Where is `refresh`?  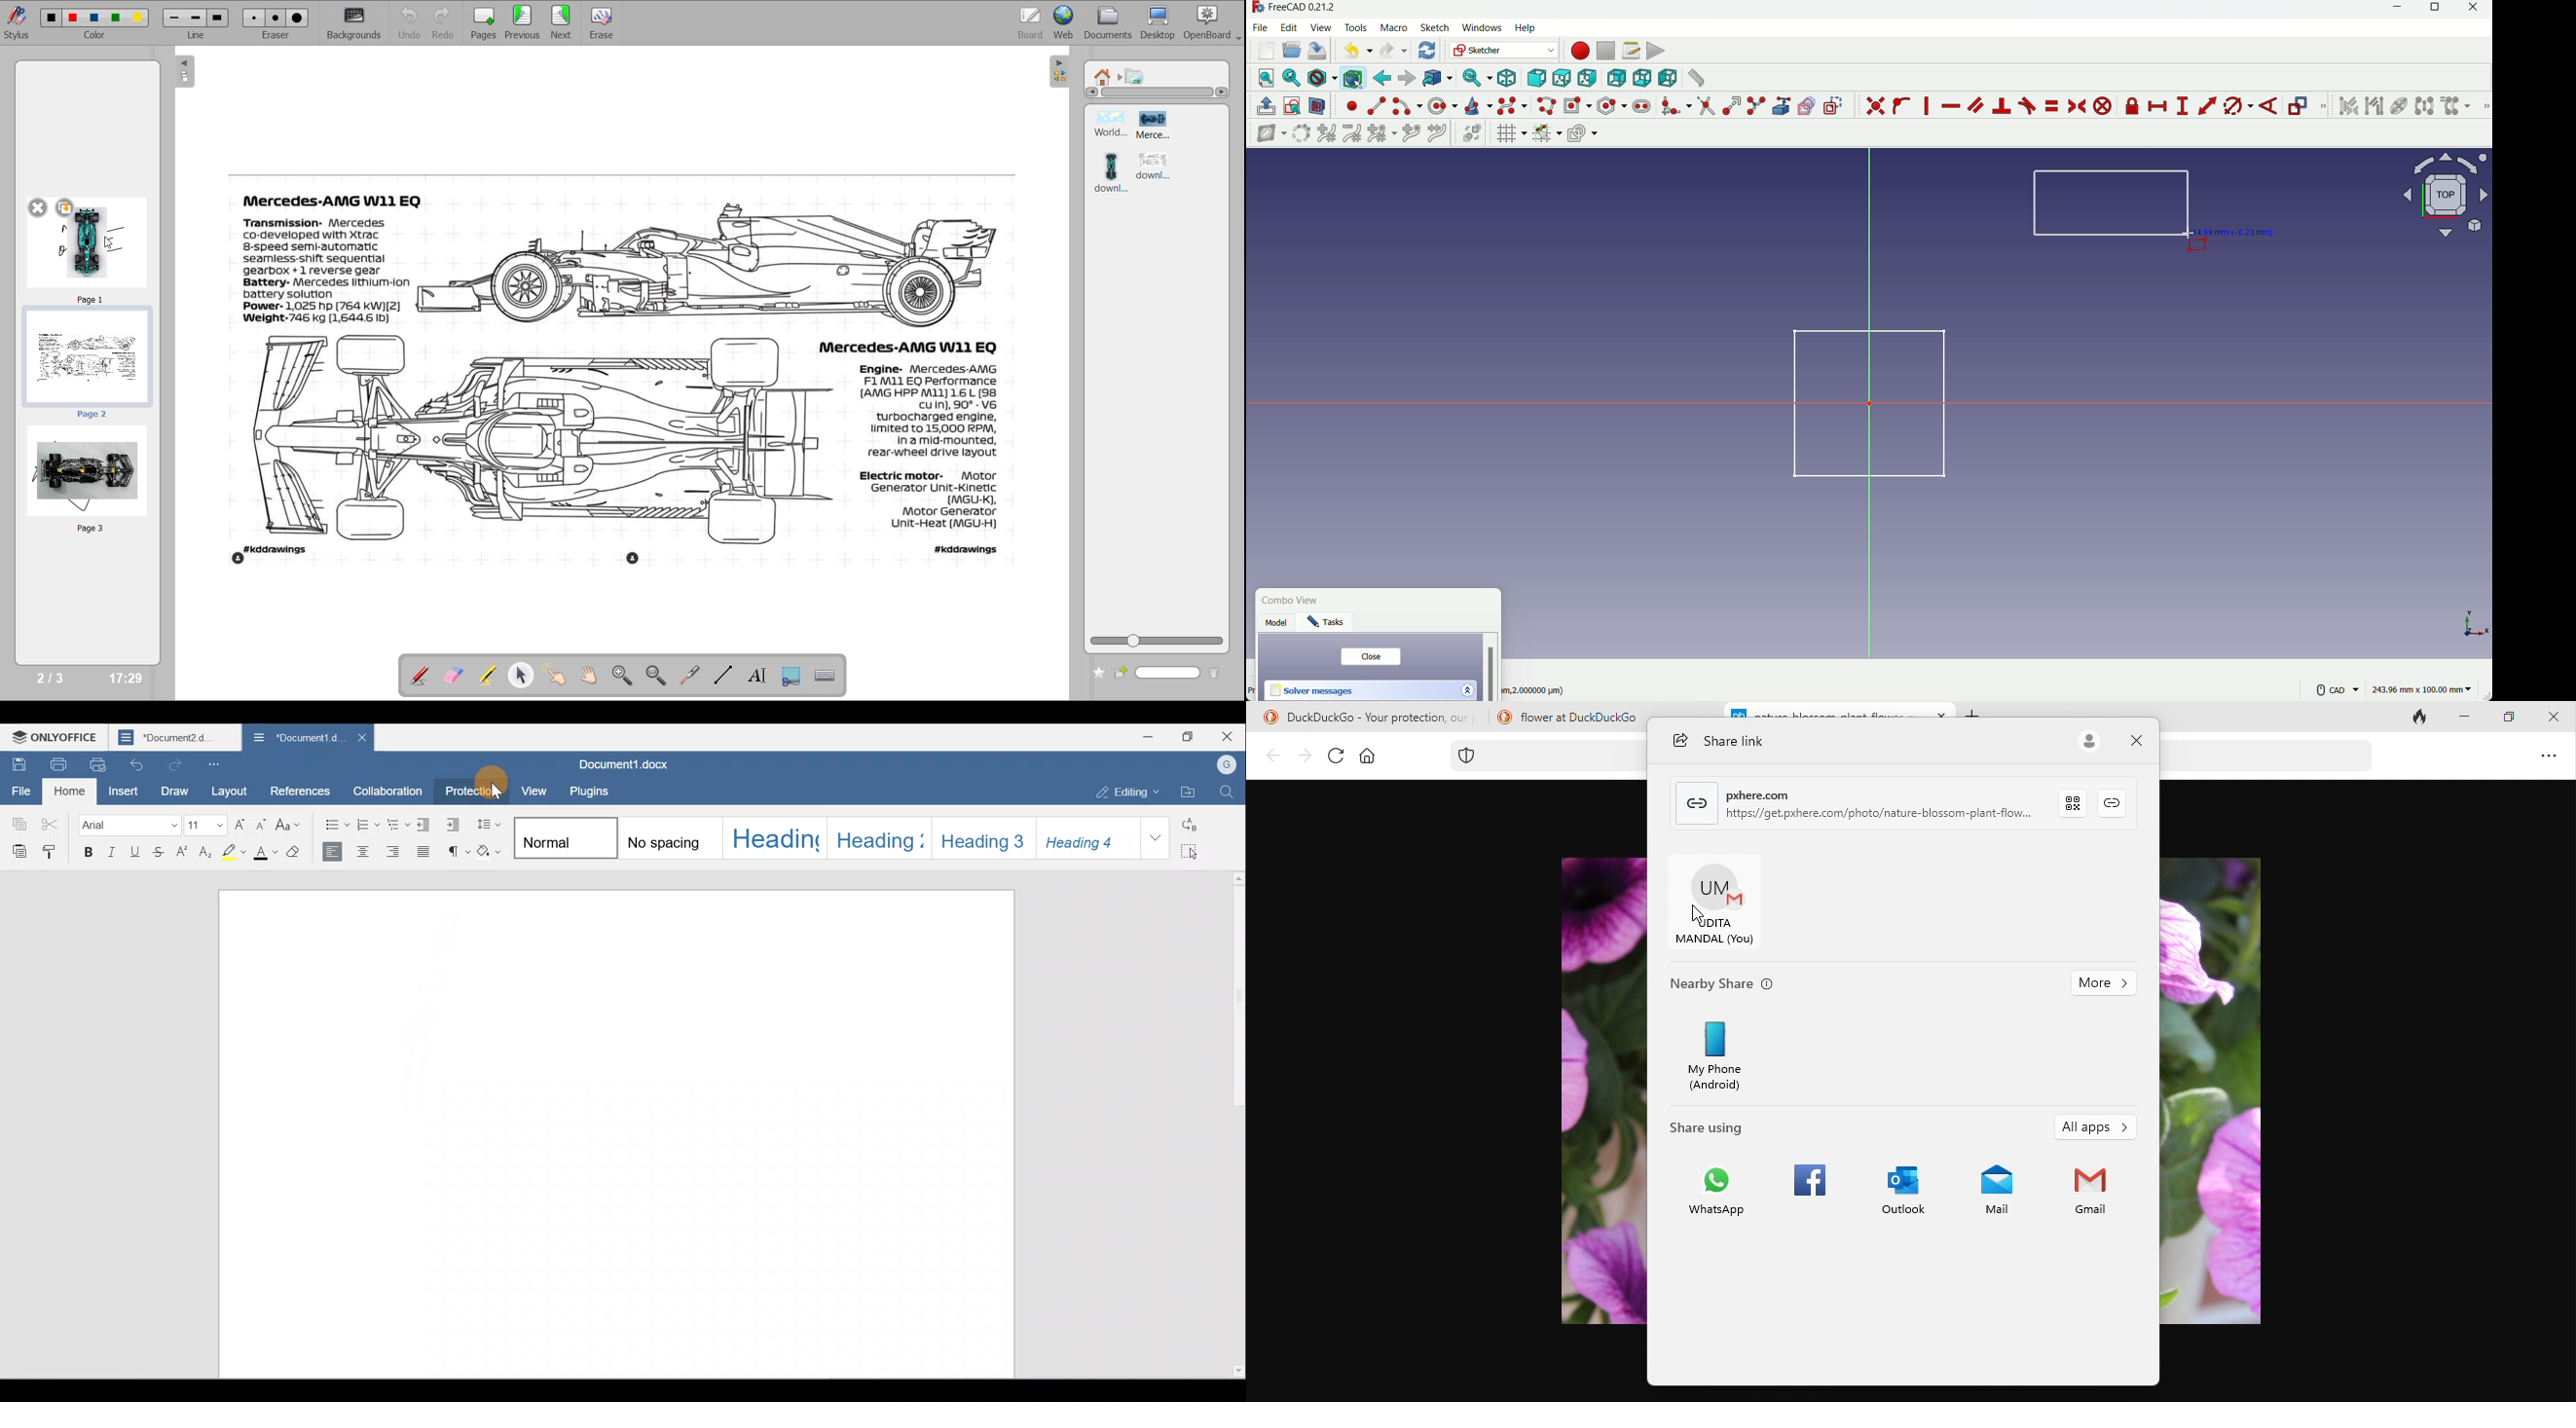
refresh is located at coordinates (1333, 756).